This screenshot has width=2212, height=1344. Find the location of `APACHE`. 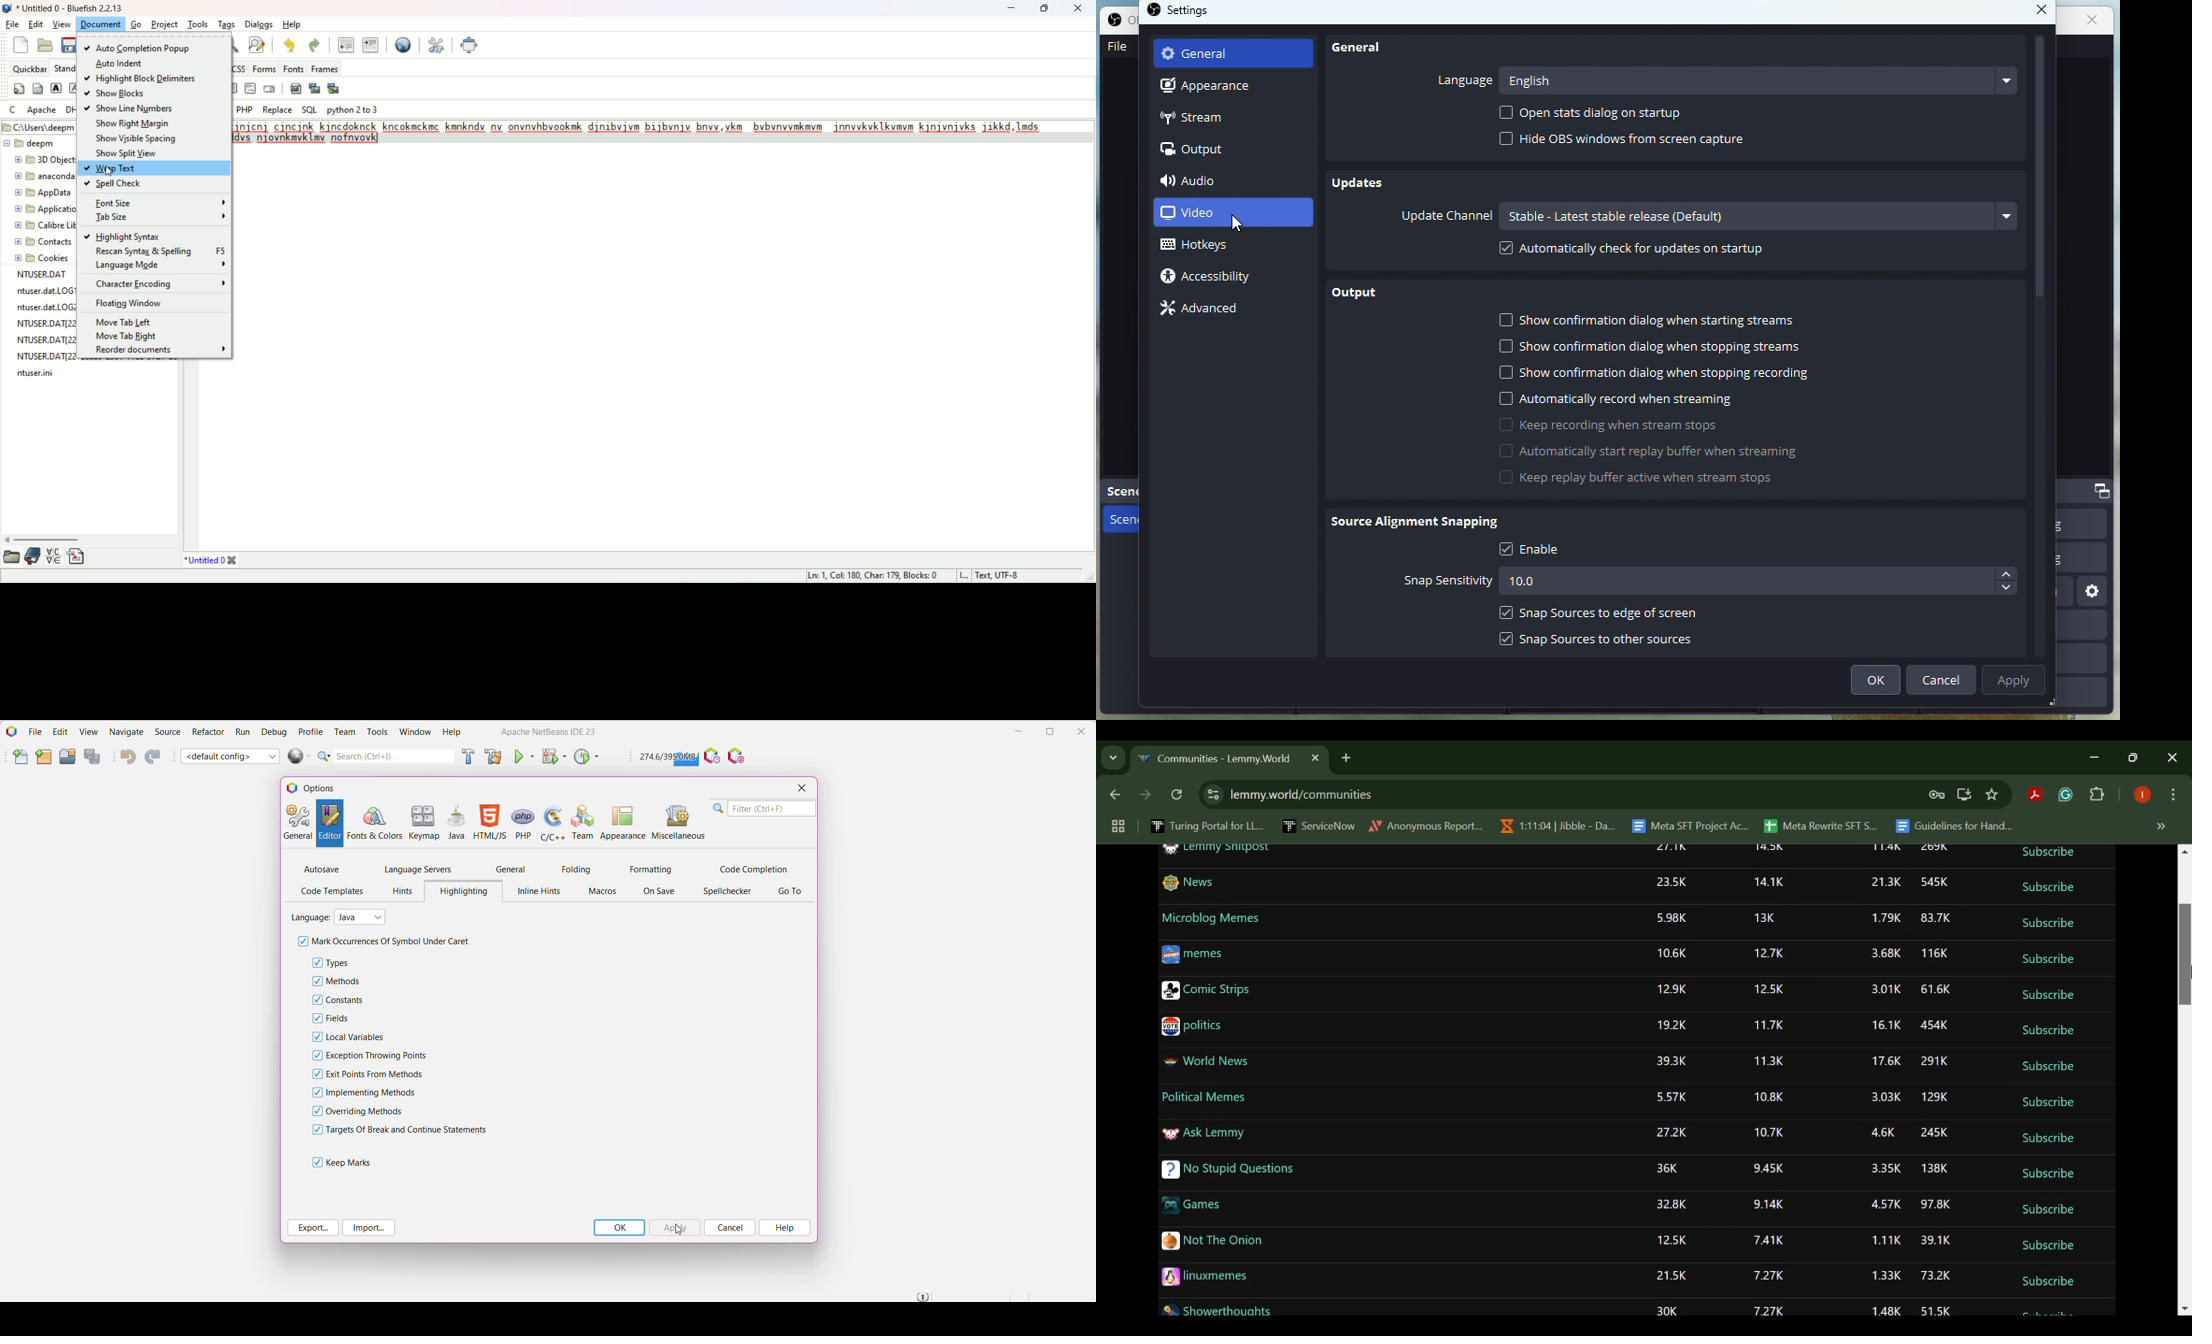

APACHE is located at coordinates (42, 111).